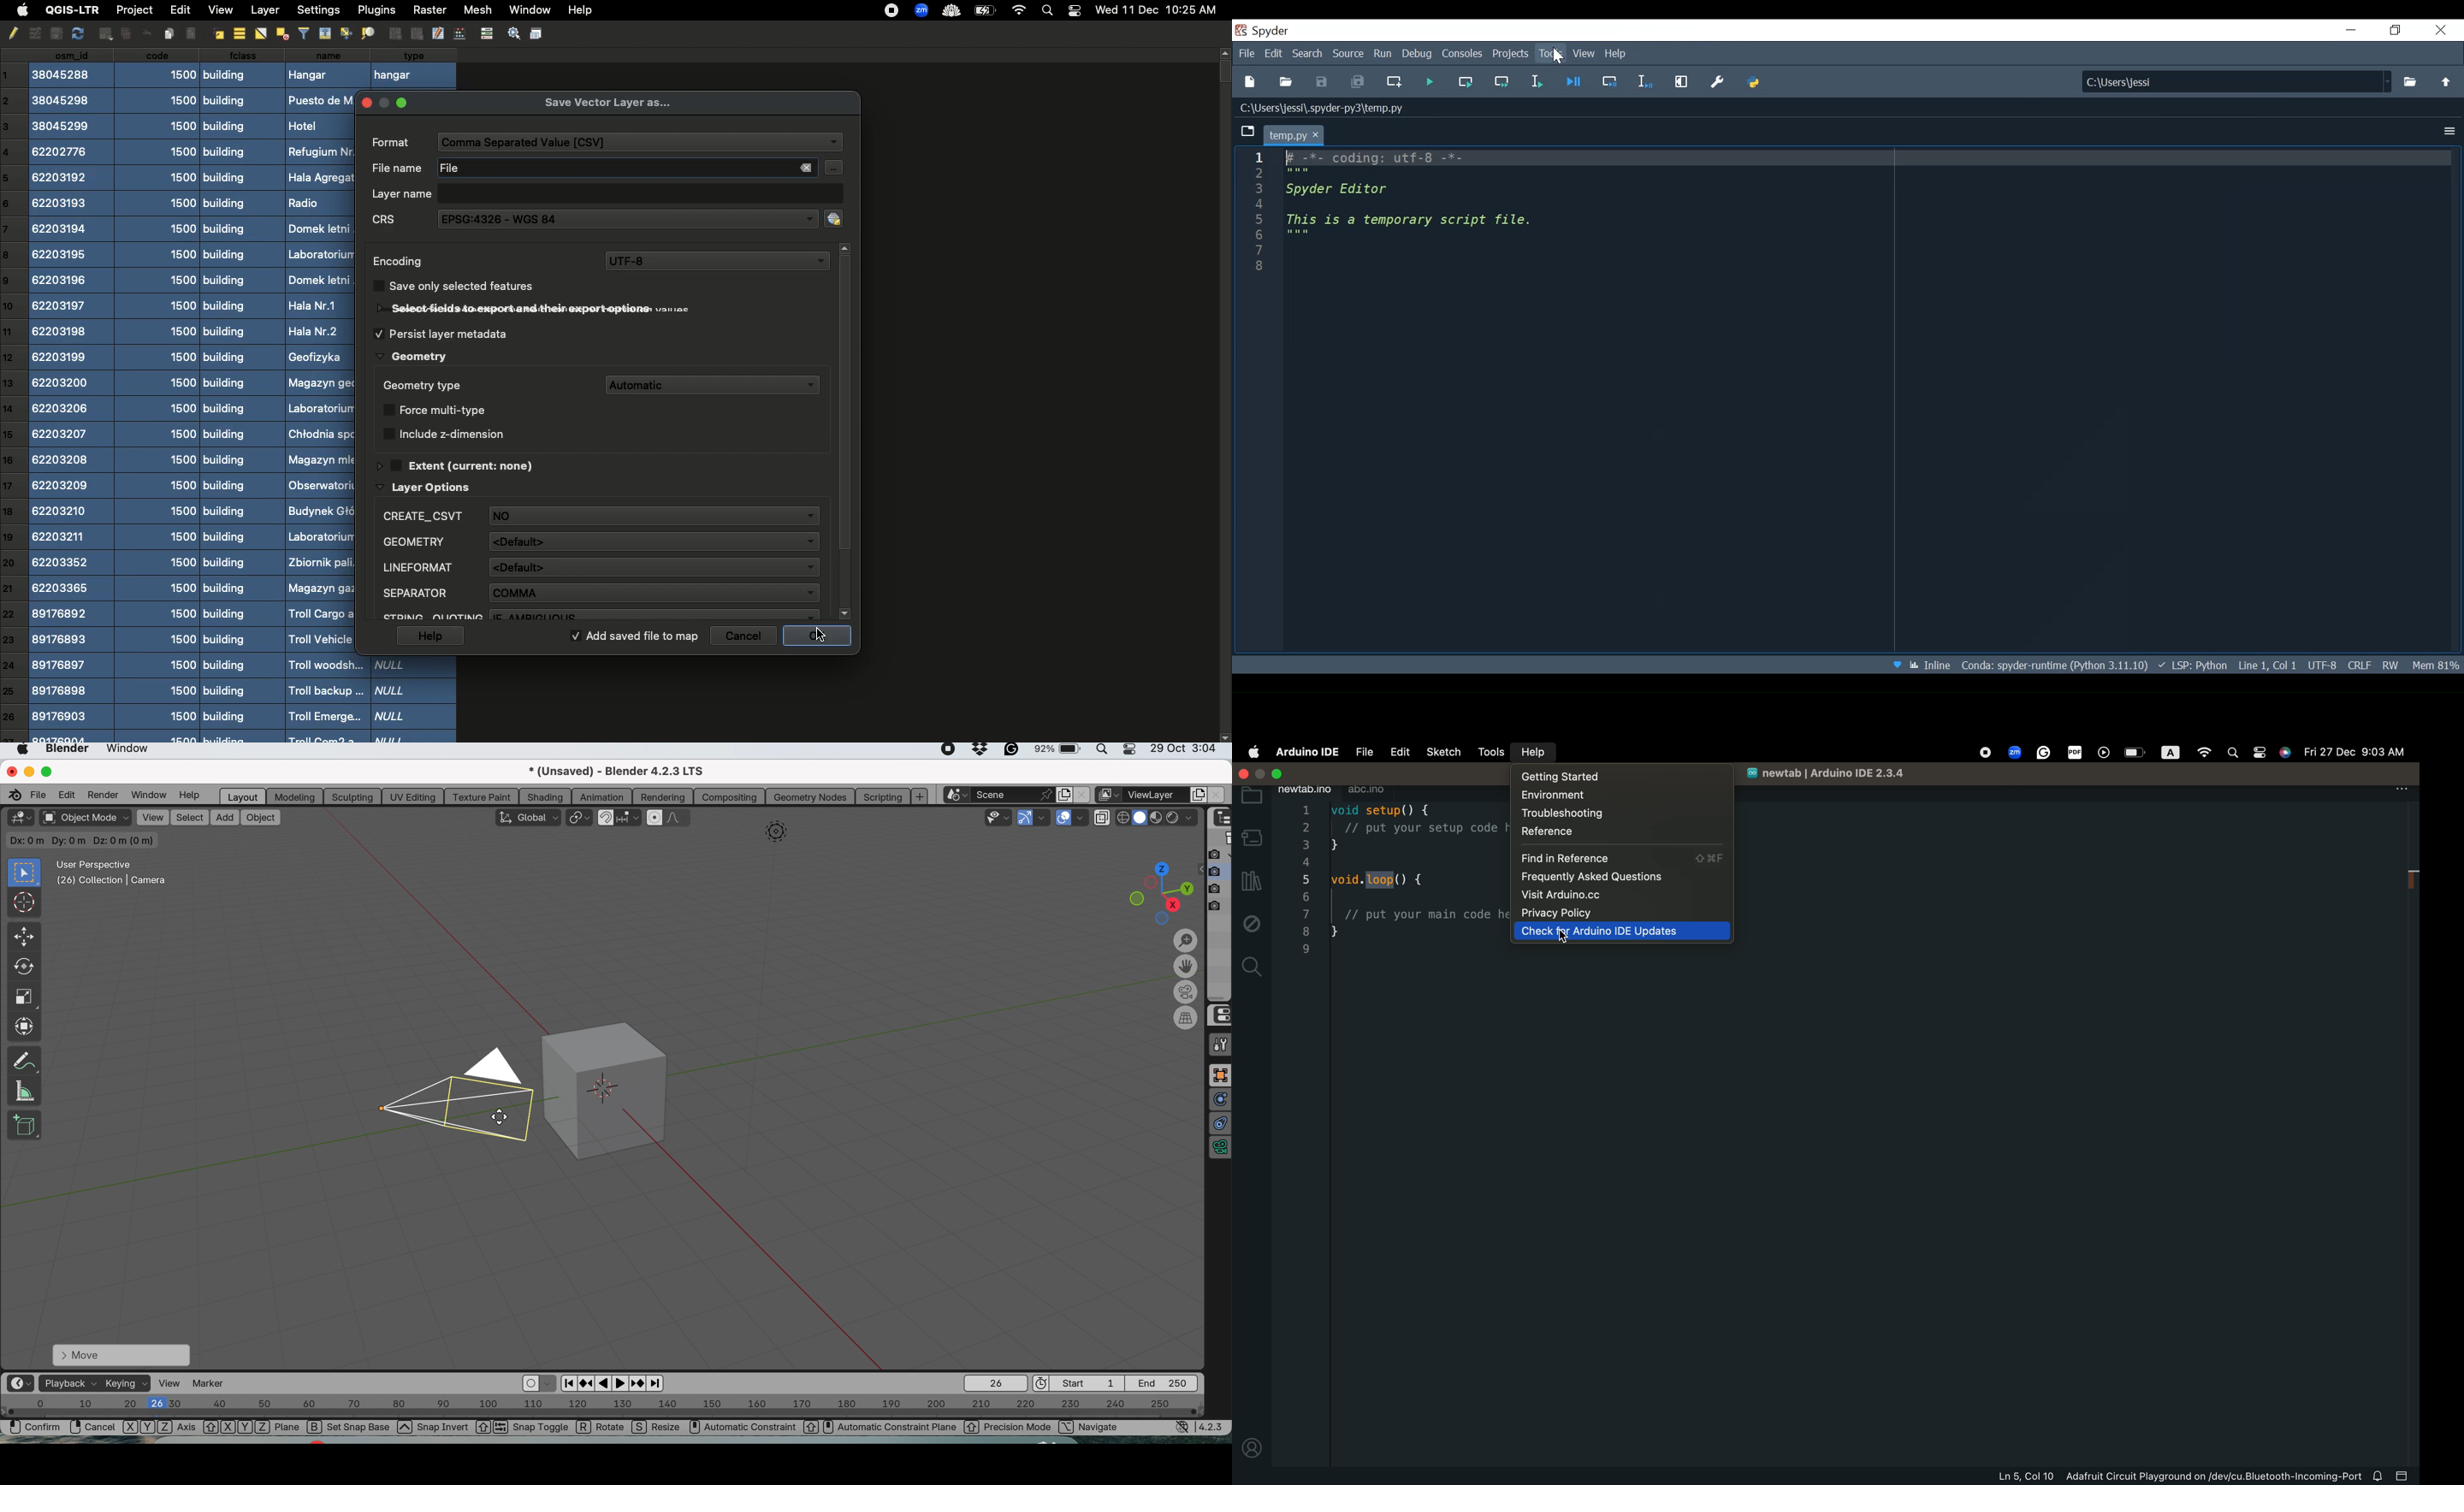 This screenshot has height=1512, width=2464. I want to click on libraries manager, so click(1251, 878).